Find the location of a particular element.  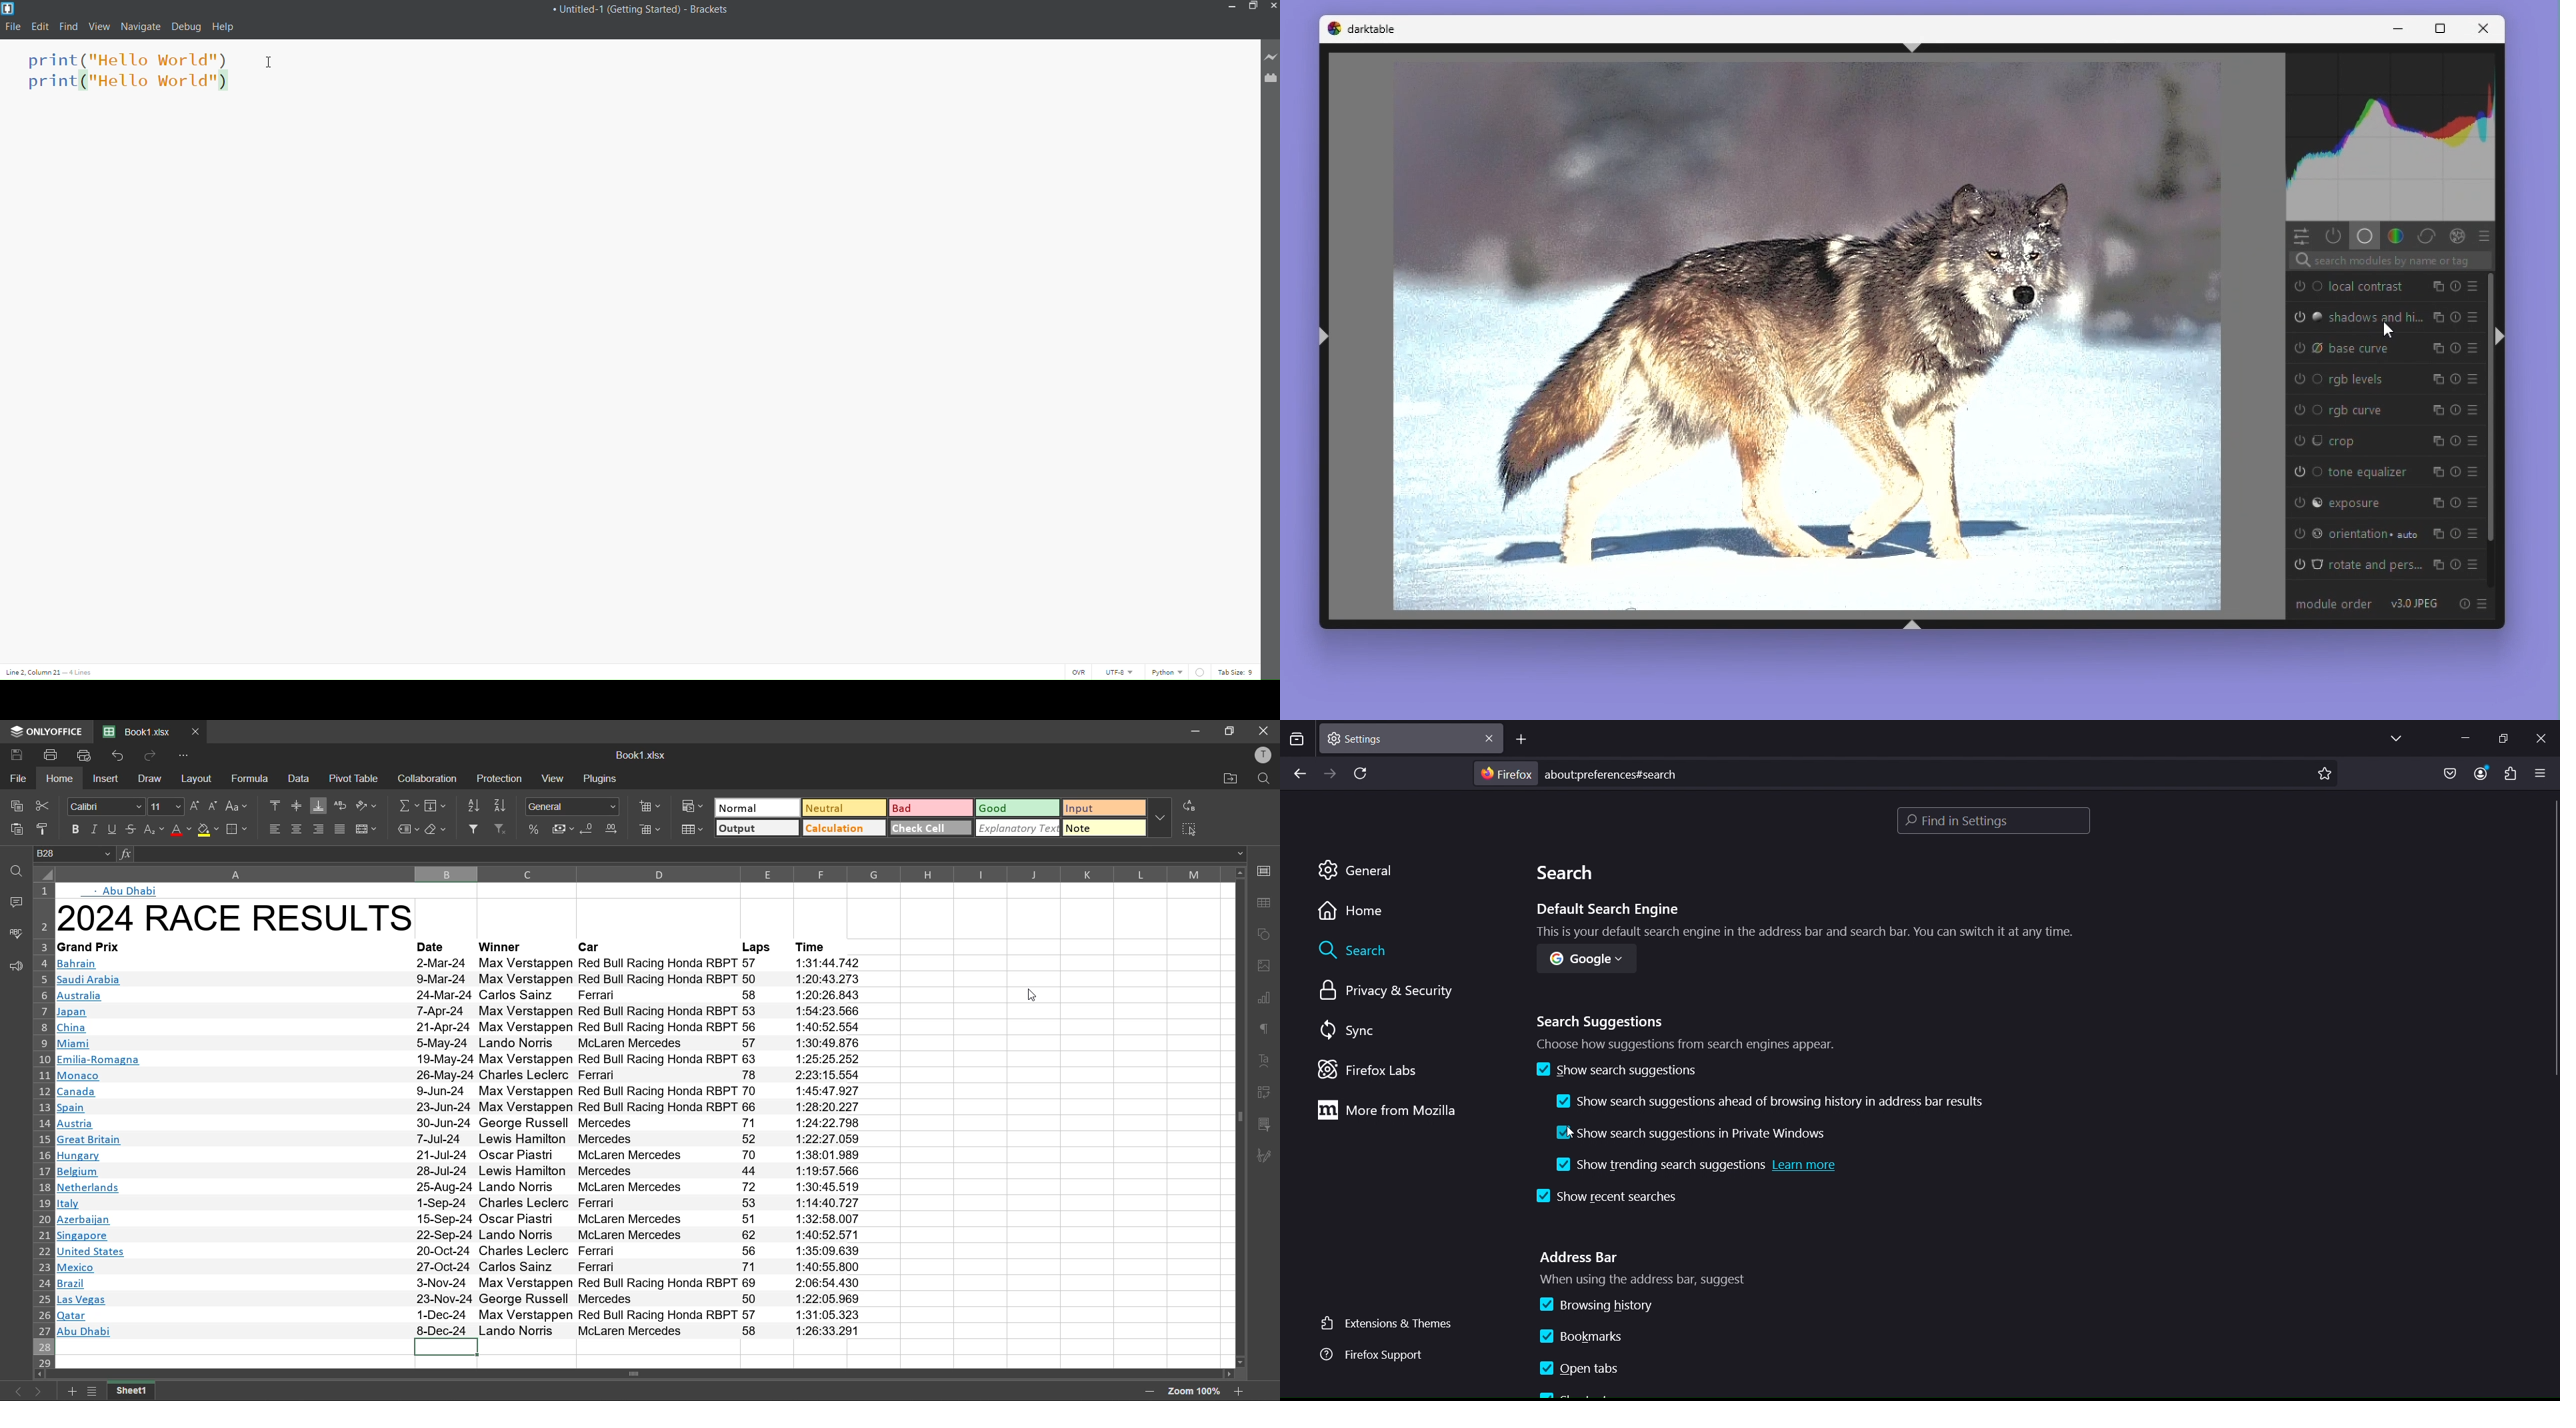

presets is located at coordinates (2472, 440).